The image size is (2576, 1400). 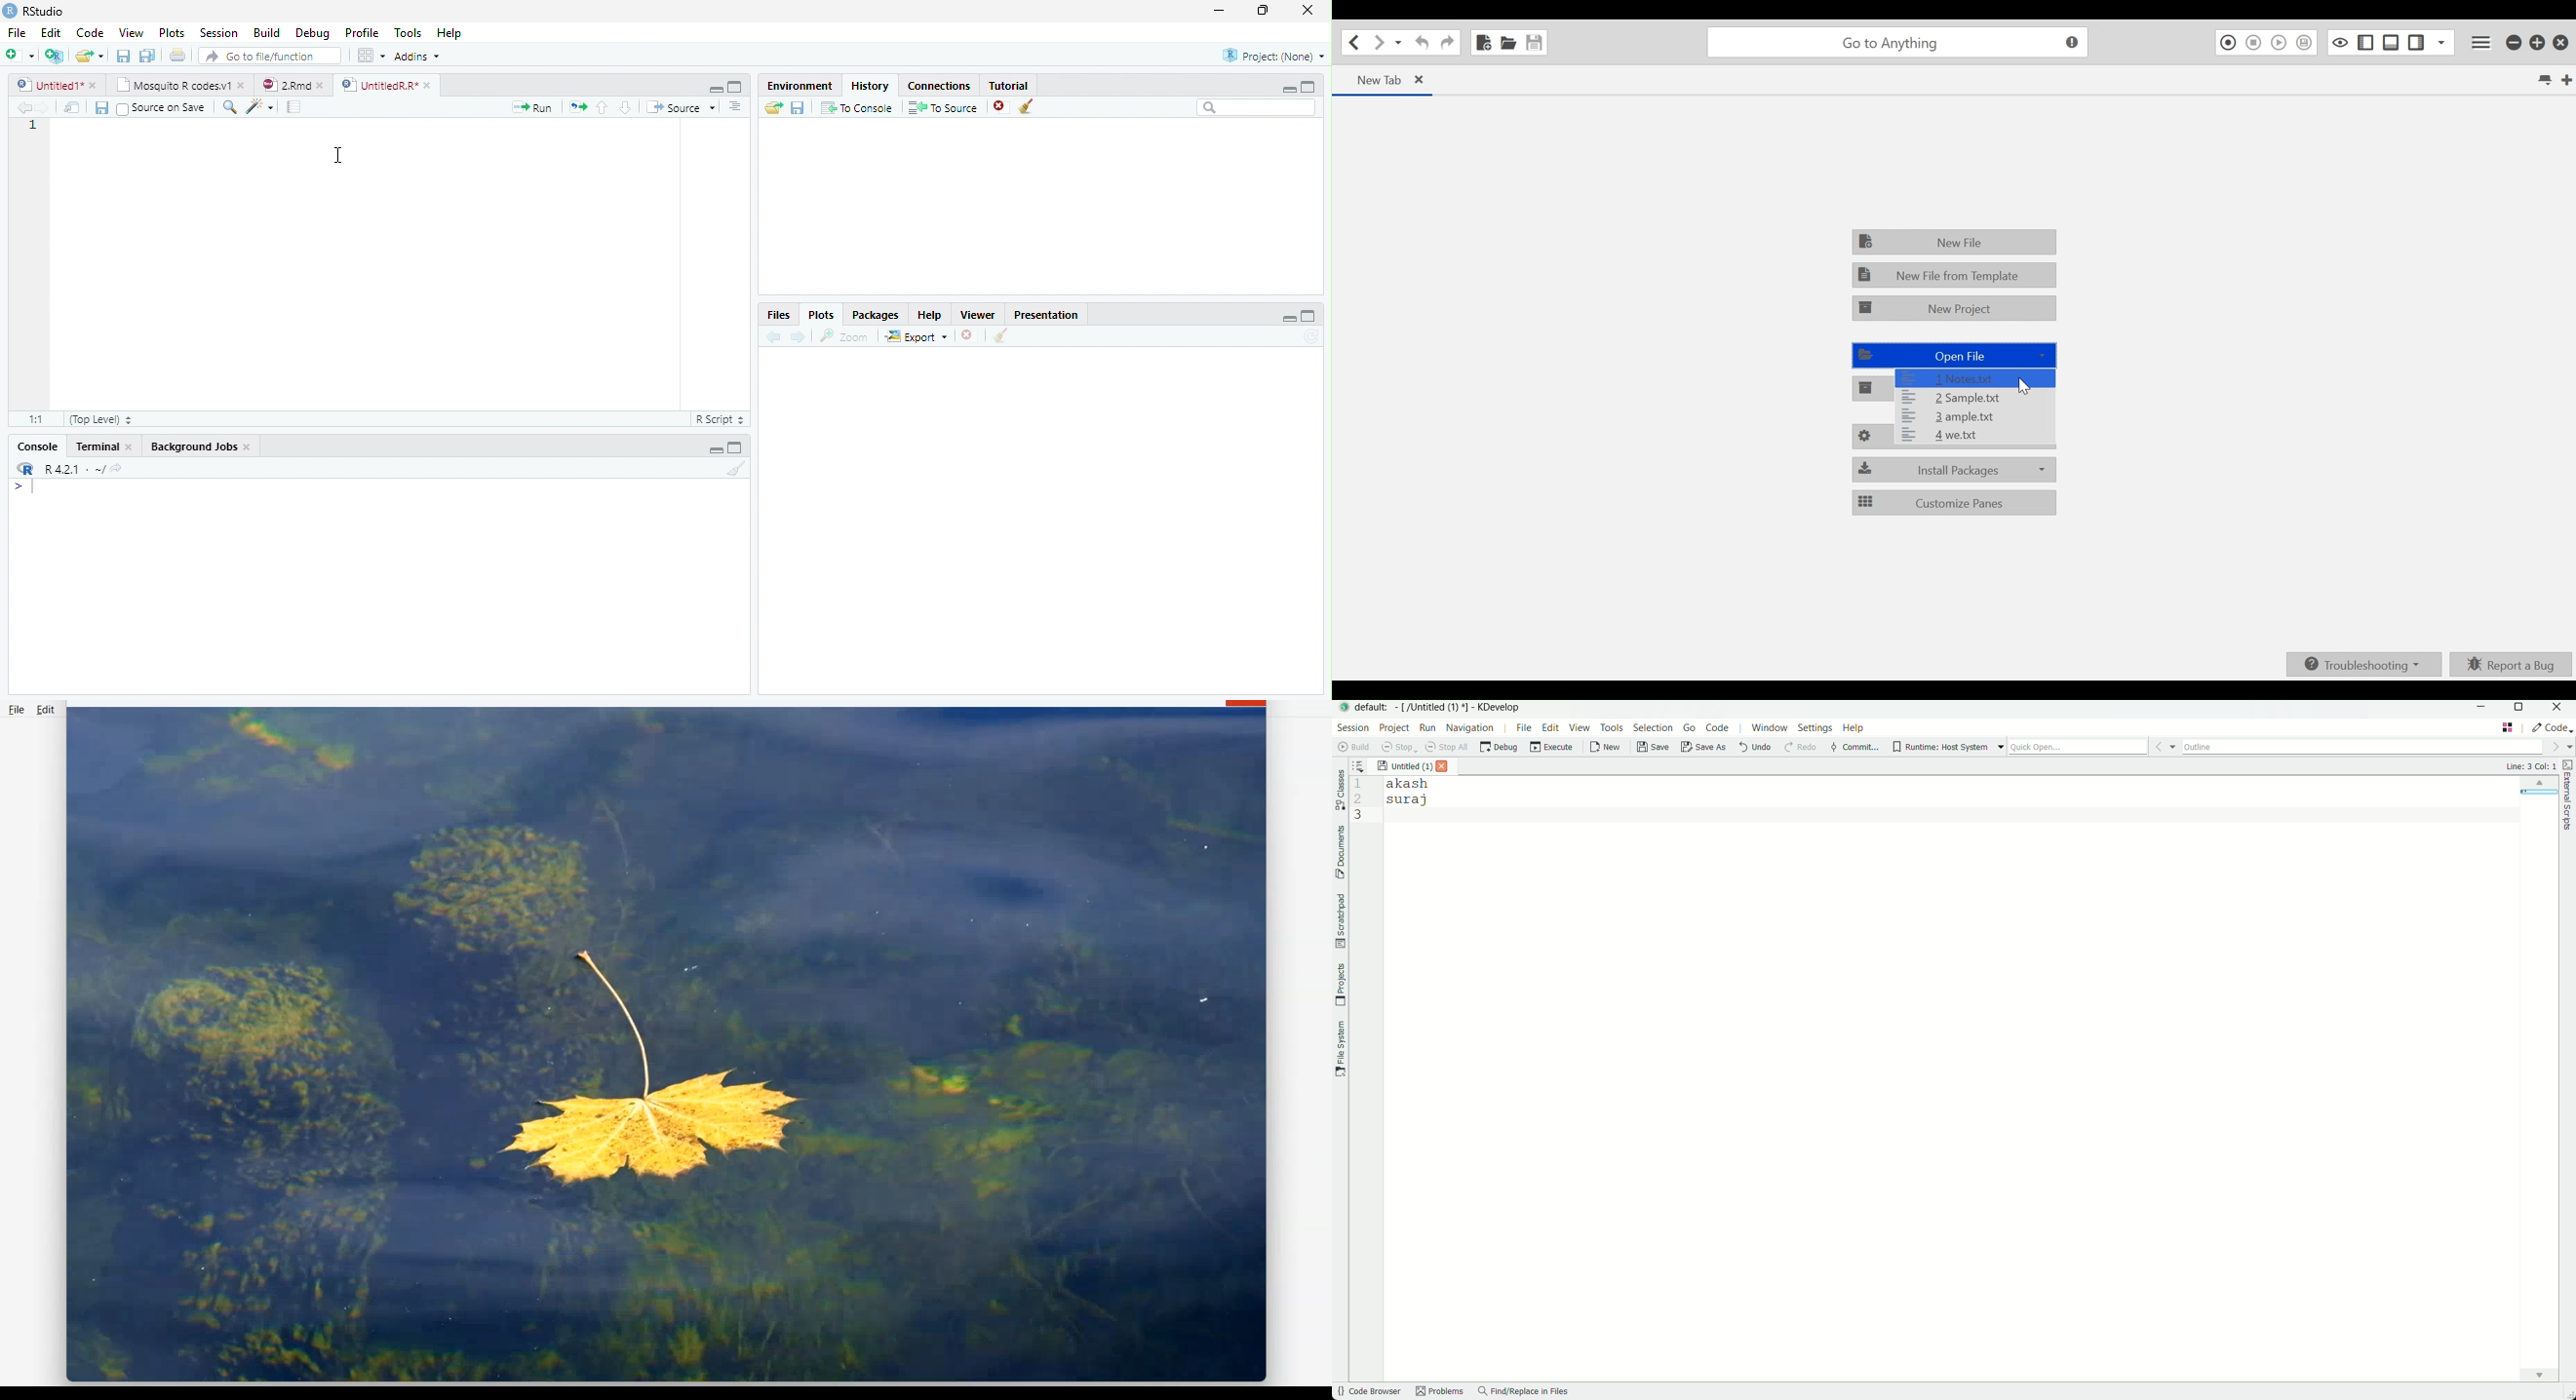 What do you see at coordinates (2530, 766) in the screenshot?
I see `lines and columns` at bounding box center [2530, 766].